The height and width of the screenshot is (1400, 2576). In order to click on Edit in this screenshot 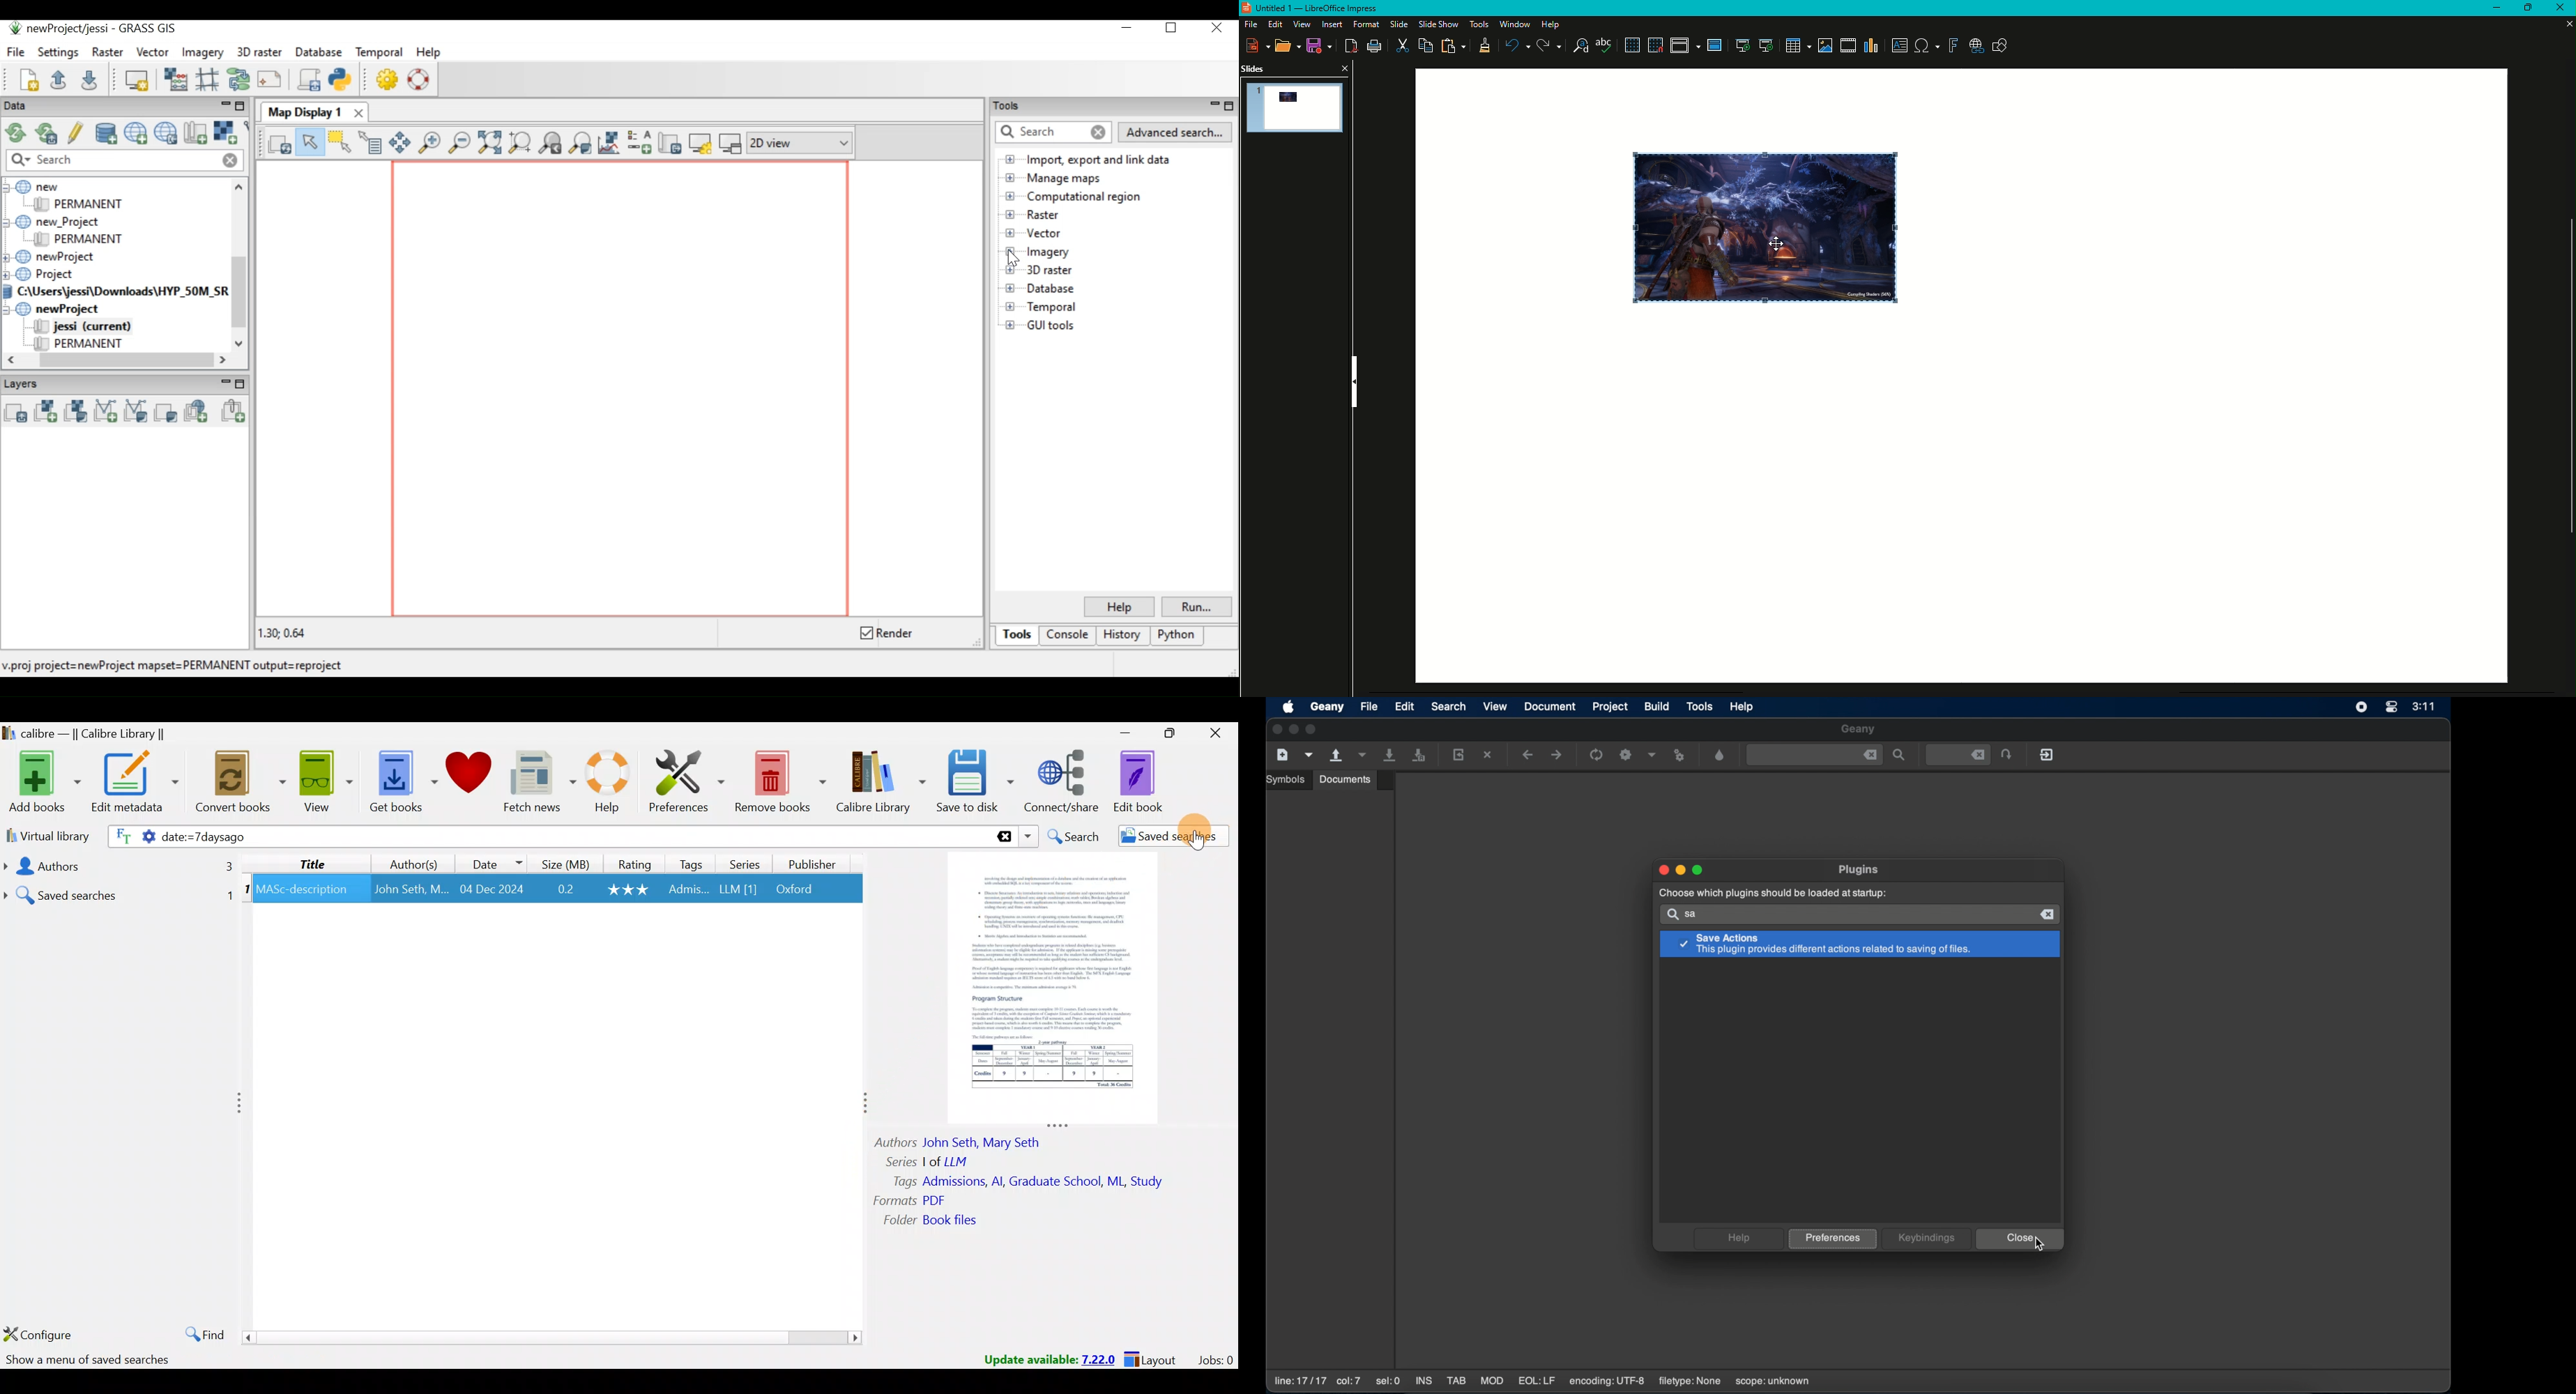, I will do `click(1274, 24)`.